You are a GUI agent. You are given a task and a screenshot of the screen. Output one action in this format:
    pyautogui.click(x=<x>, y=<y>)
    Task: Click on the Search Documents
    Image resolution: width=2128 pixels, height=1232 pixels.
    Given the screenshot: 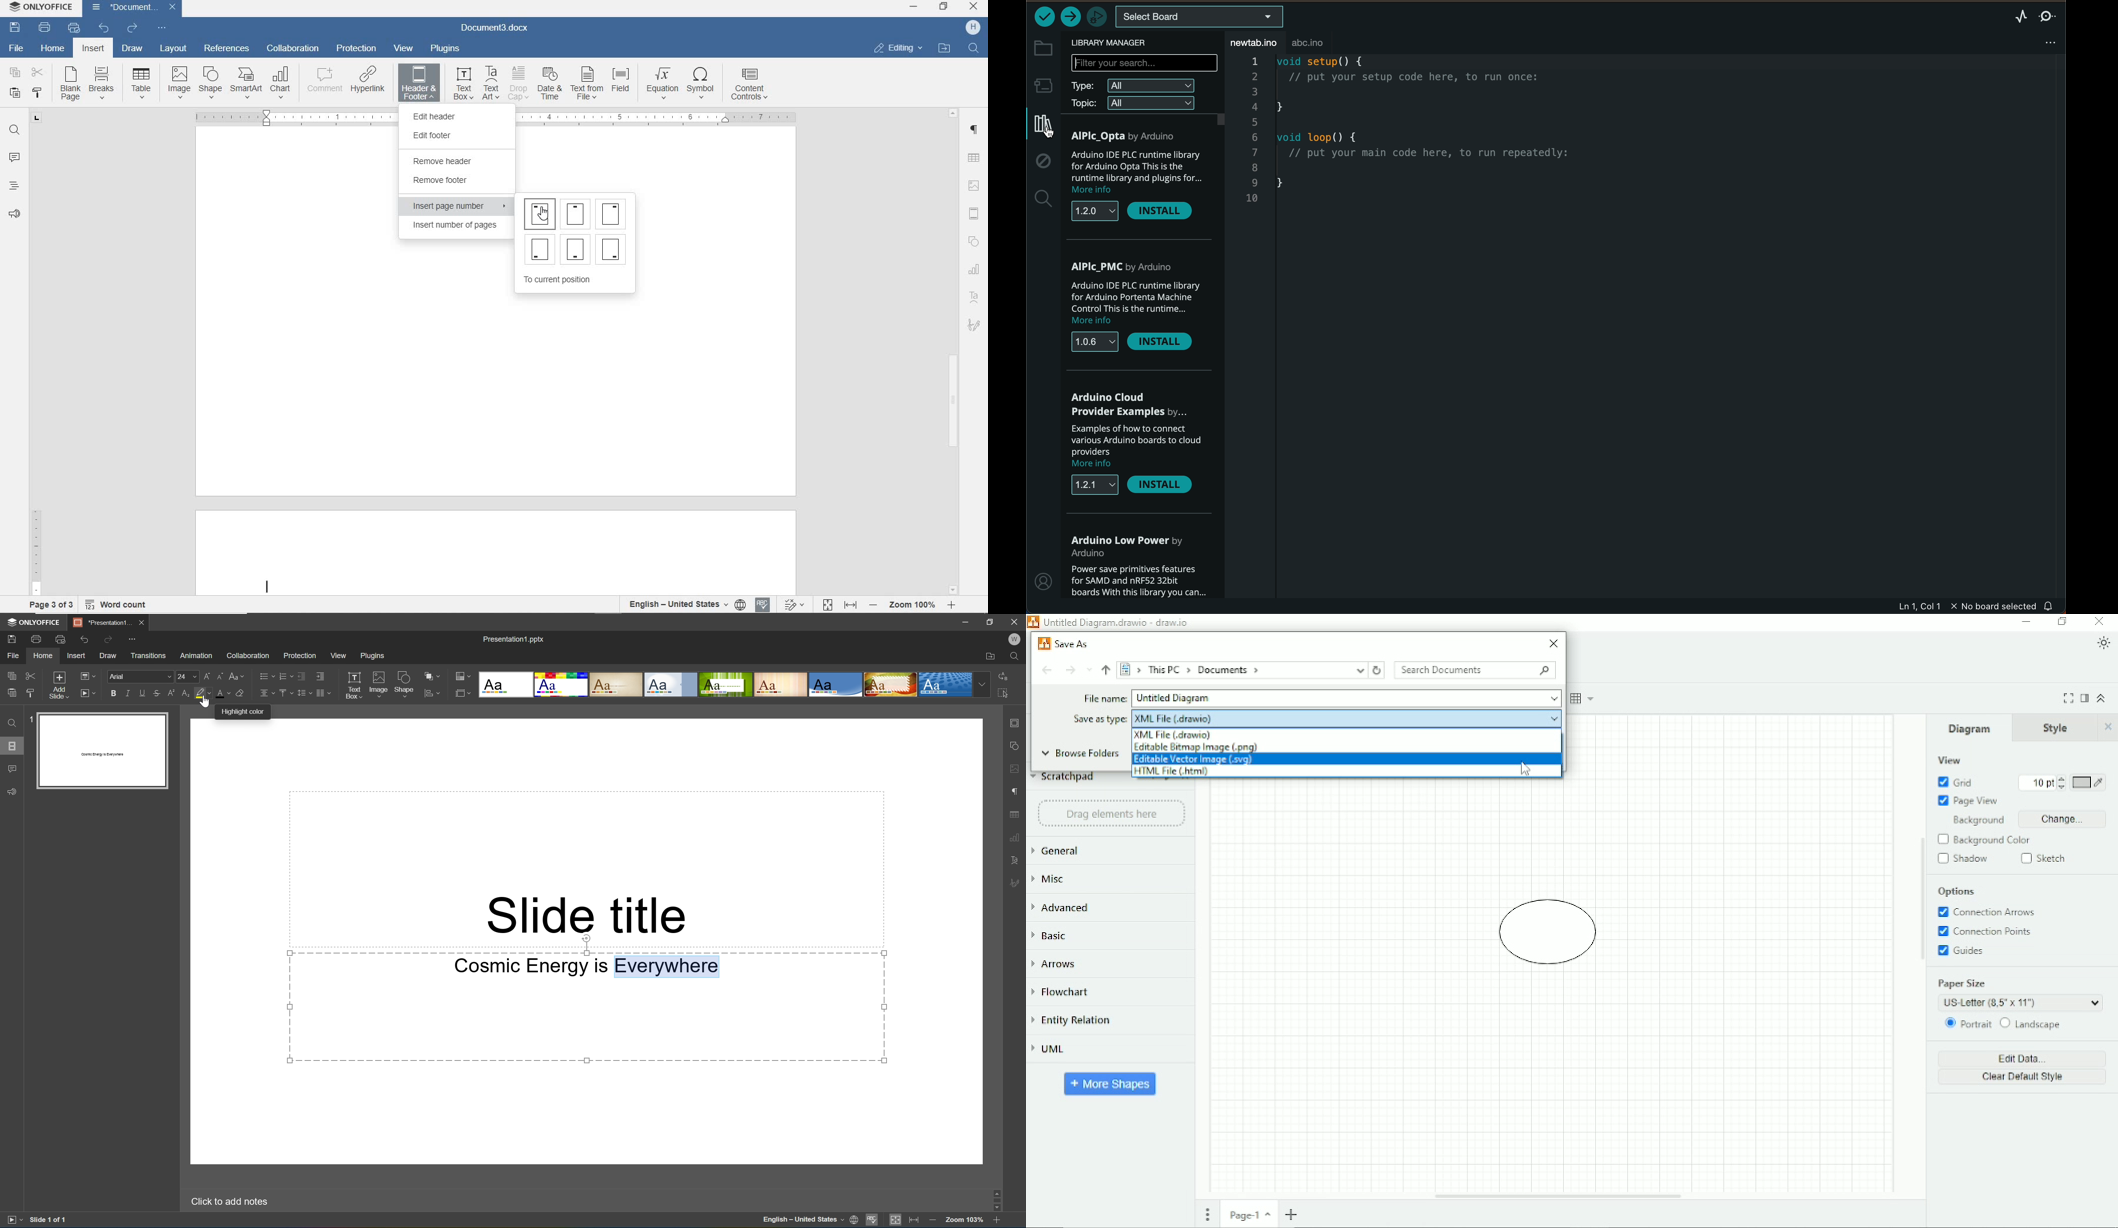 What is the action you would take?
    pyautogui.click(x=1474, y=670)
    